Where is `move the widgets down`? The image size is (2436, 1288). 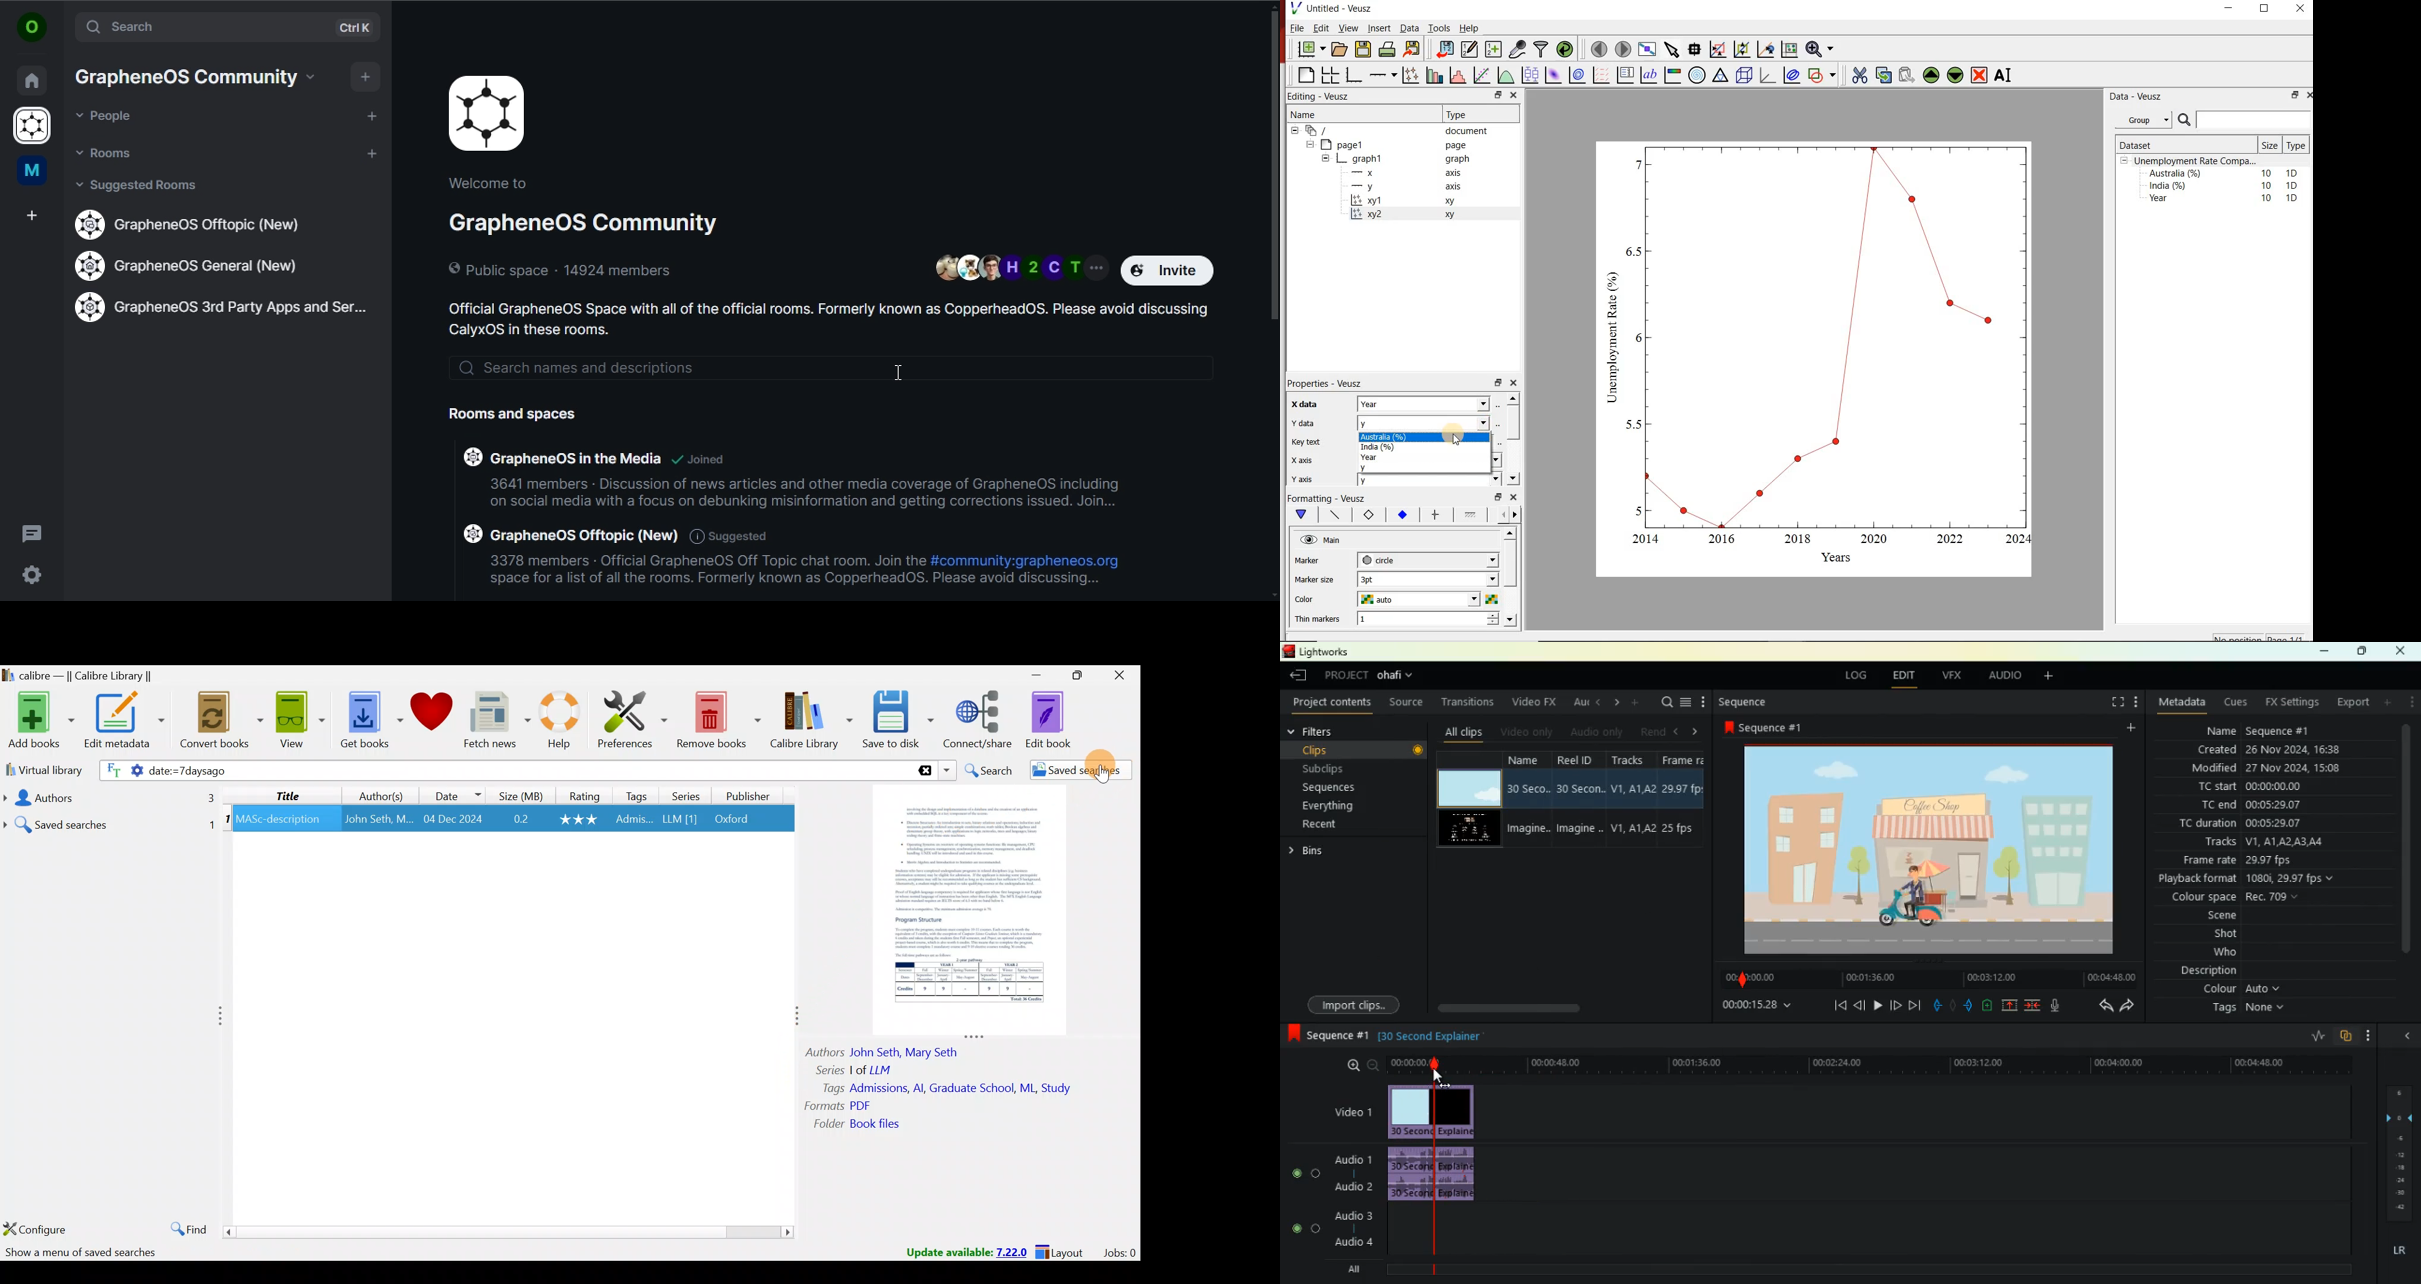
move the widgets down is located at coordinates (1954, 75).